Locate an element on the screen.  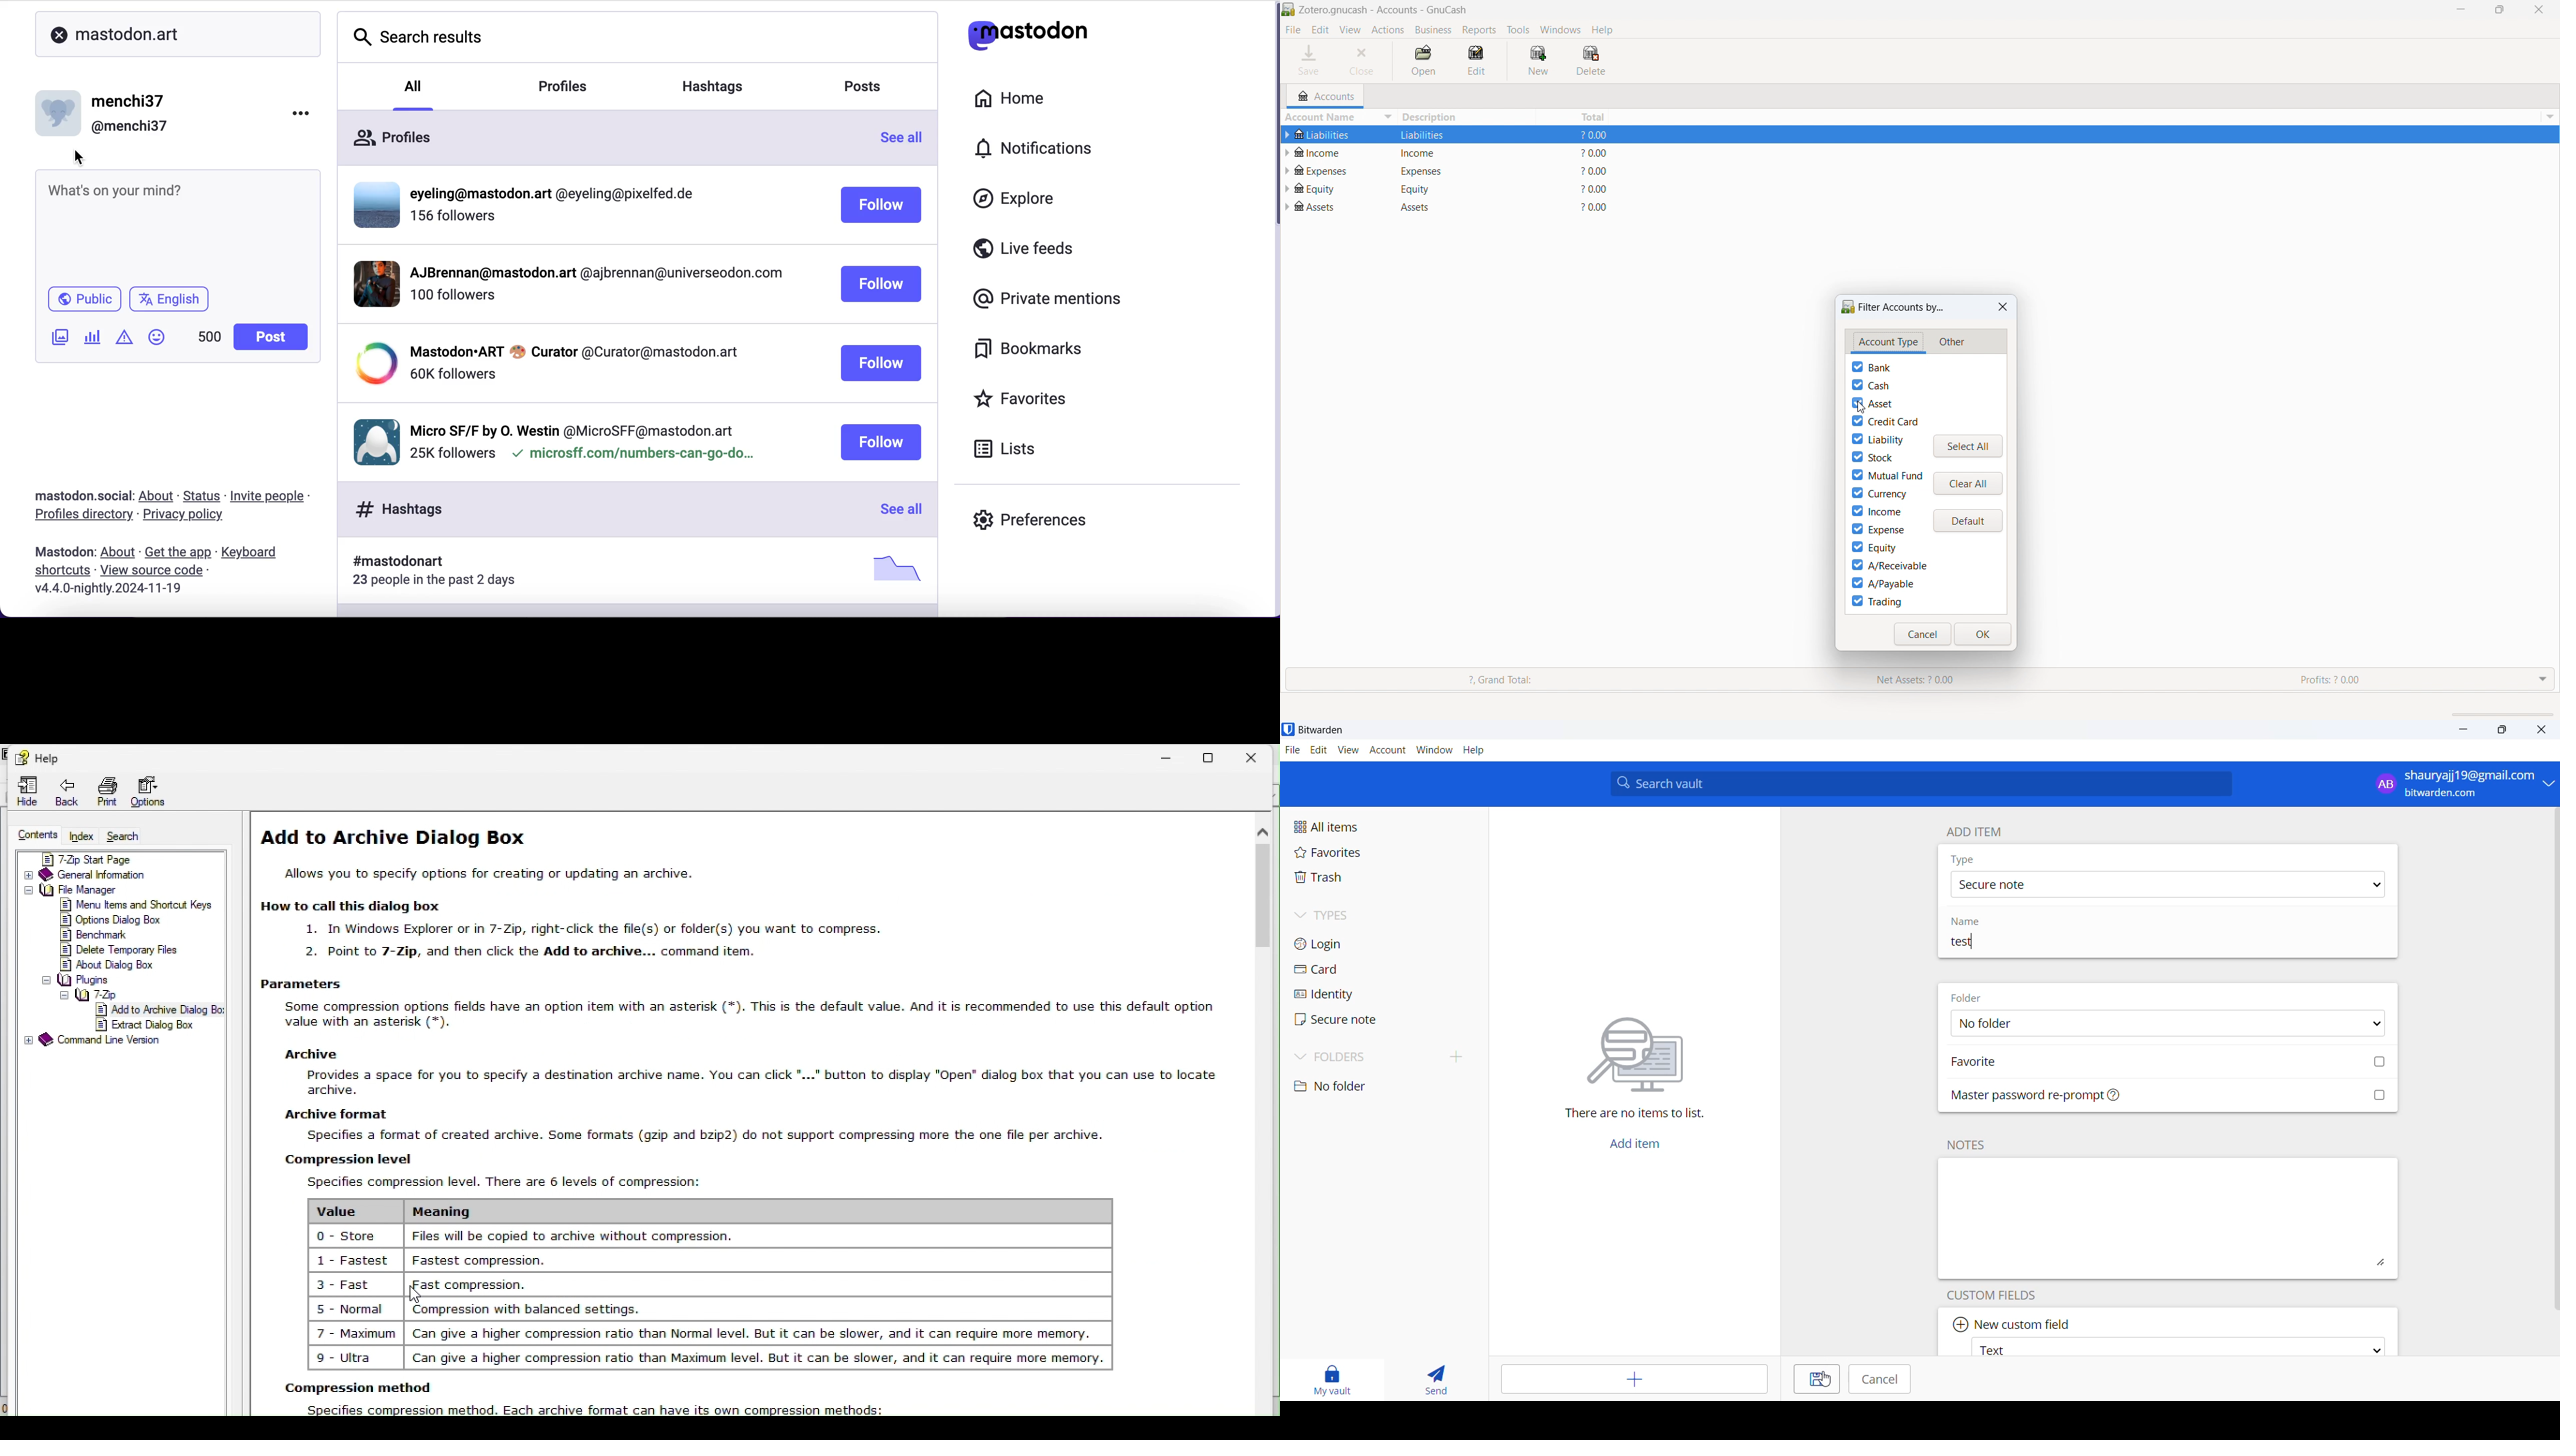
about is located at coordinates (120, 555).